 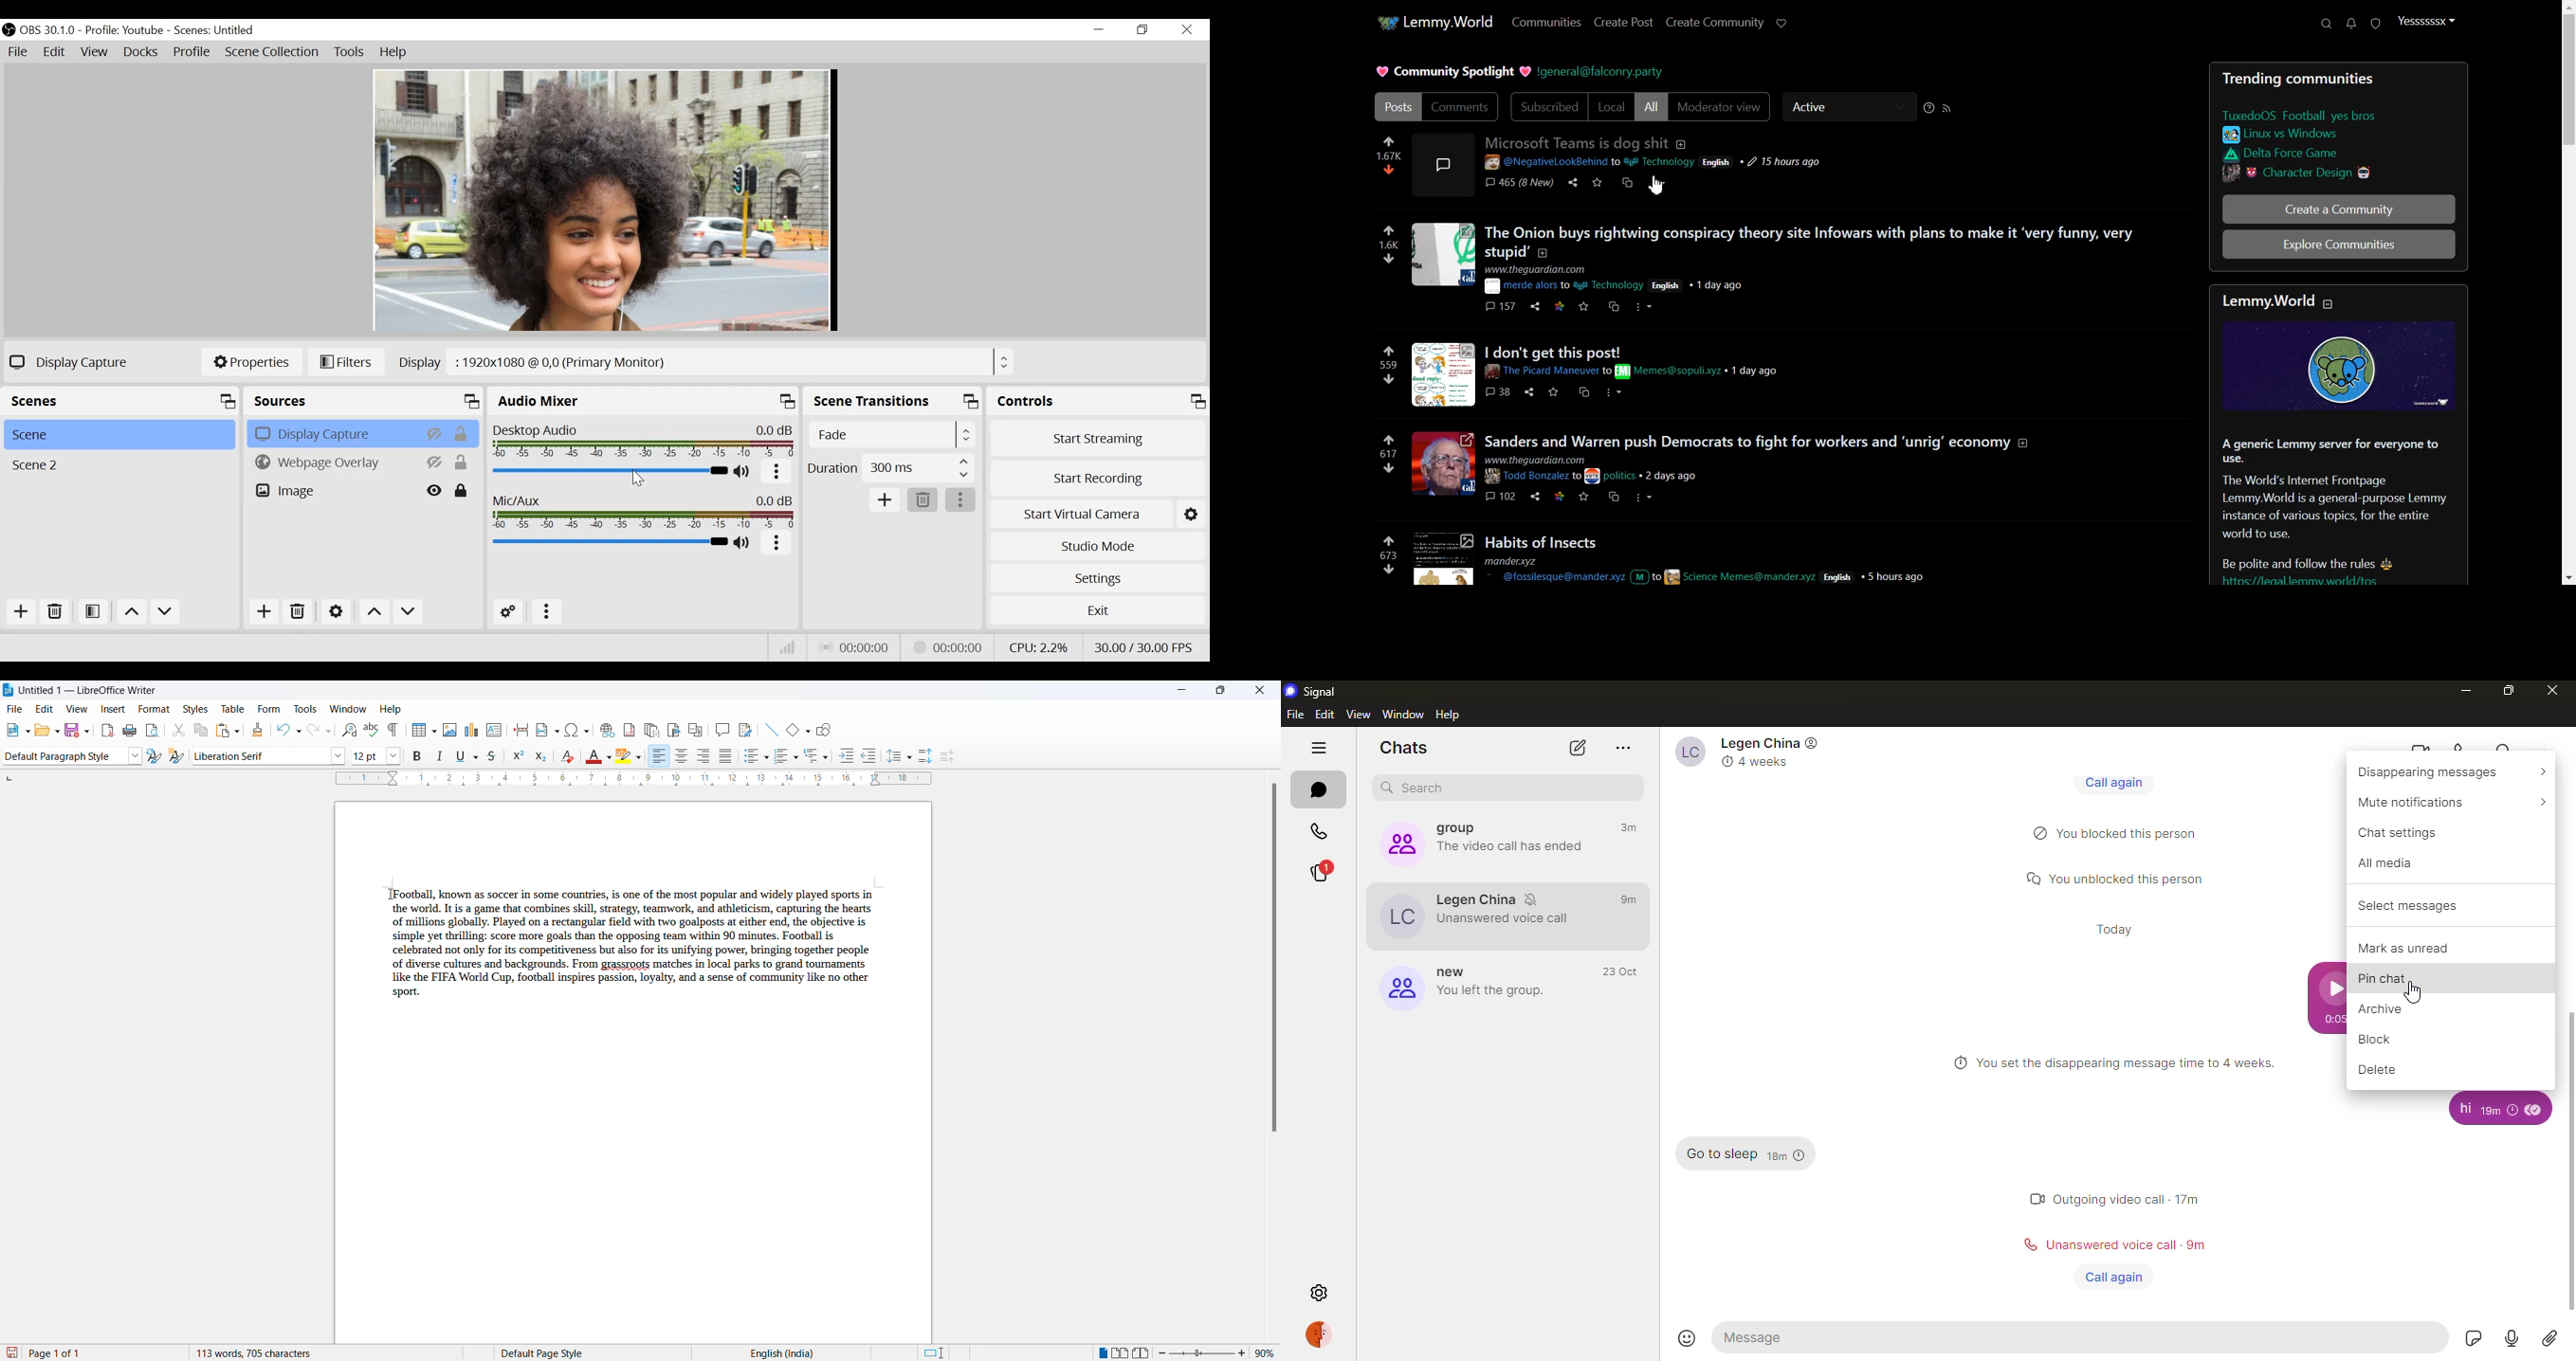 What do you see at coordinates (2407, 864) in the screenshot?
I see `all media` at bounding box center [2407, 864].